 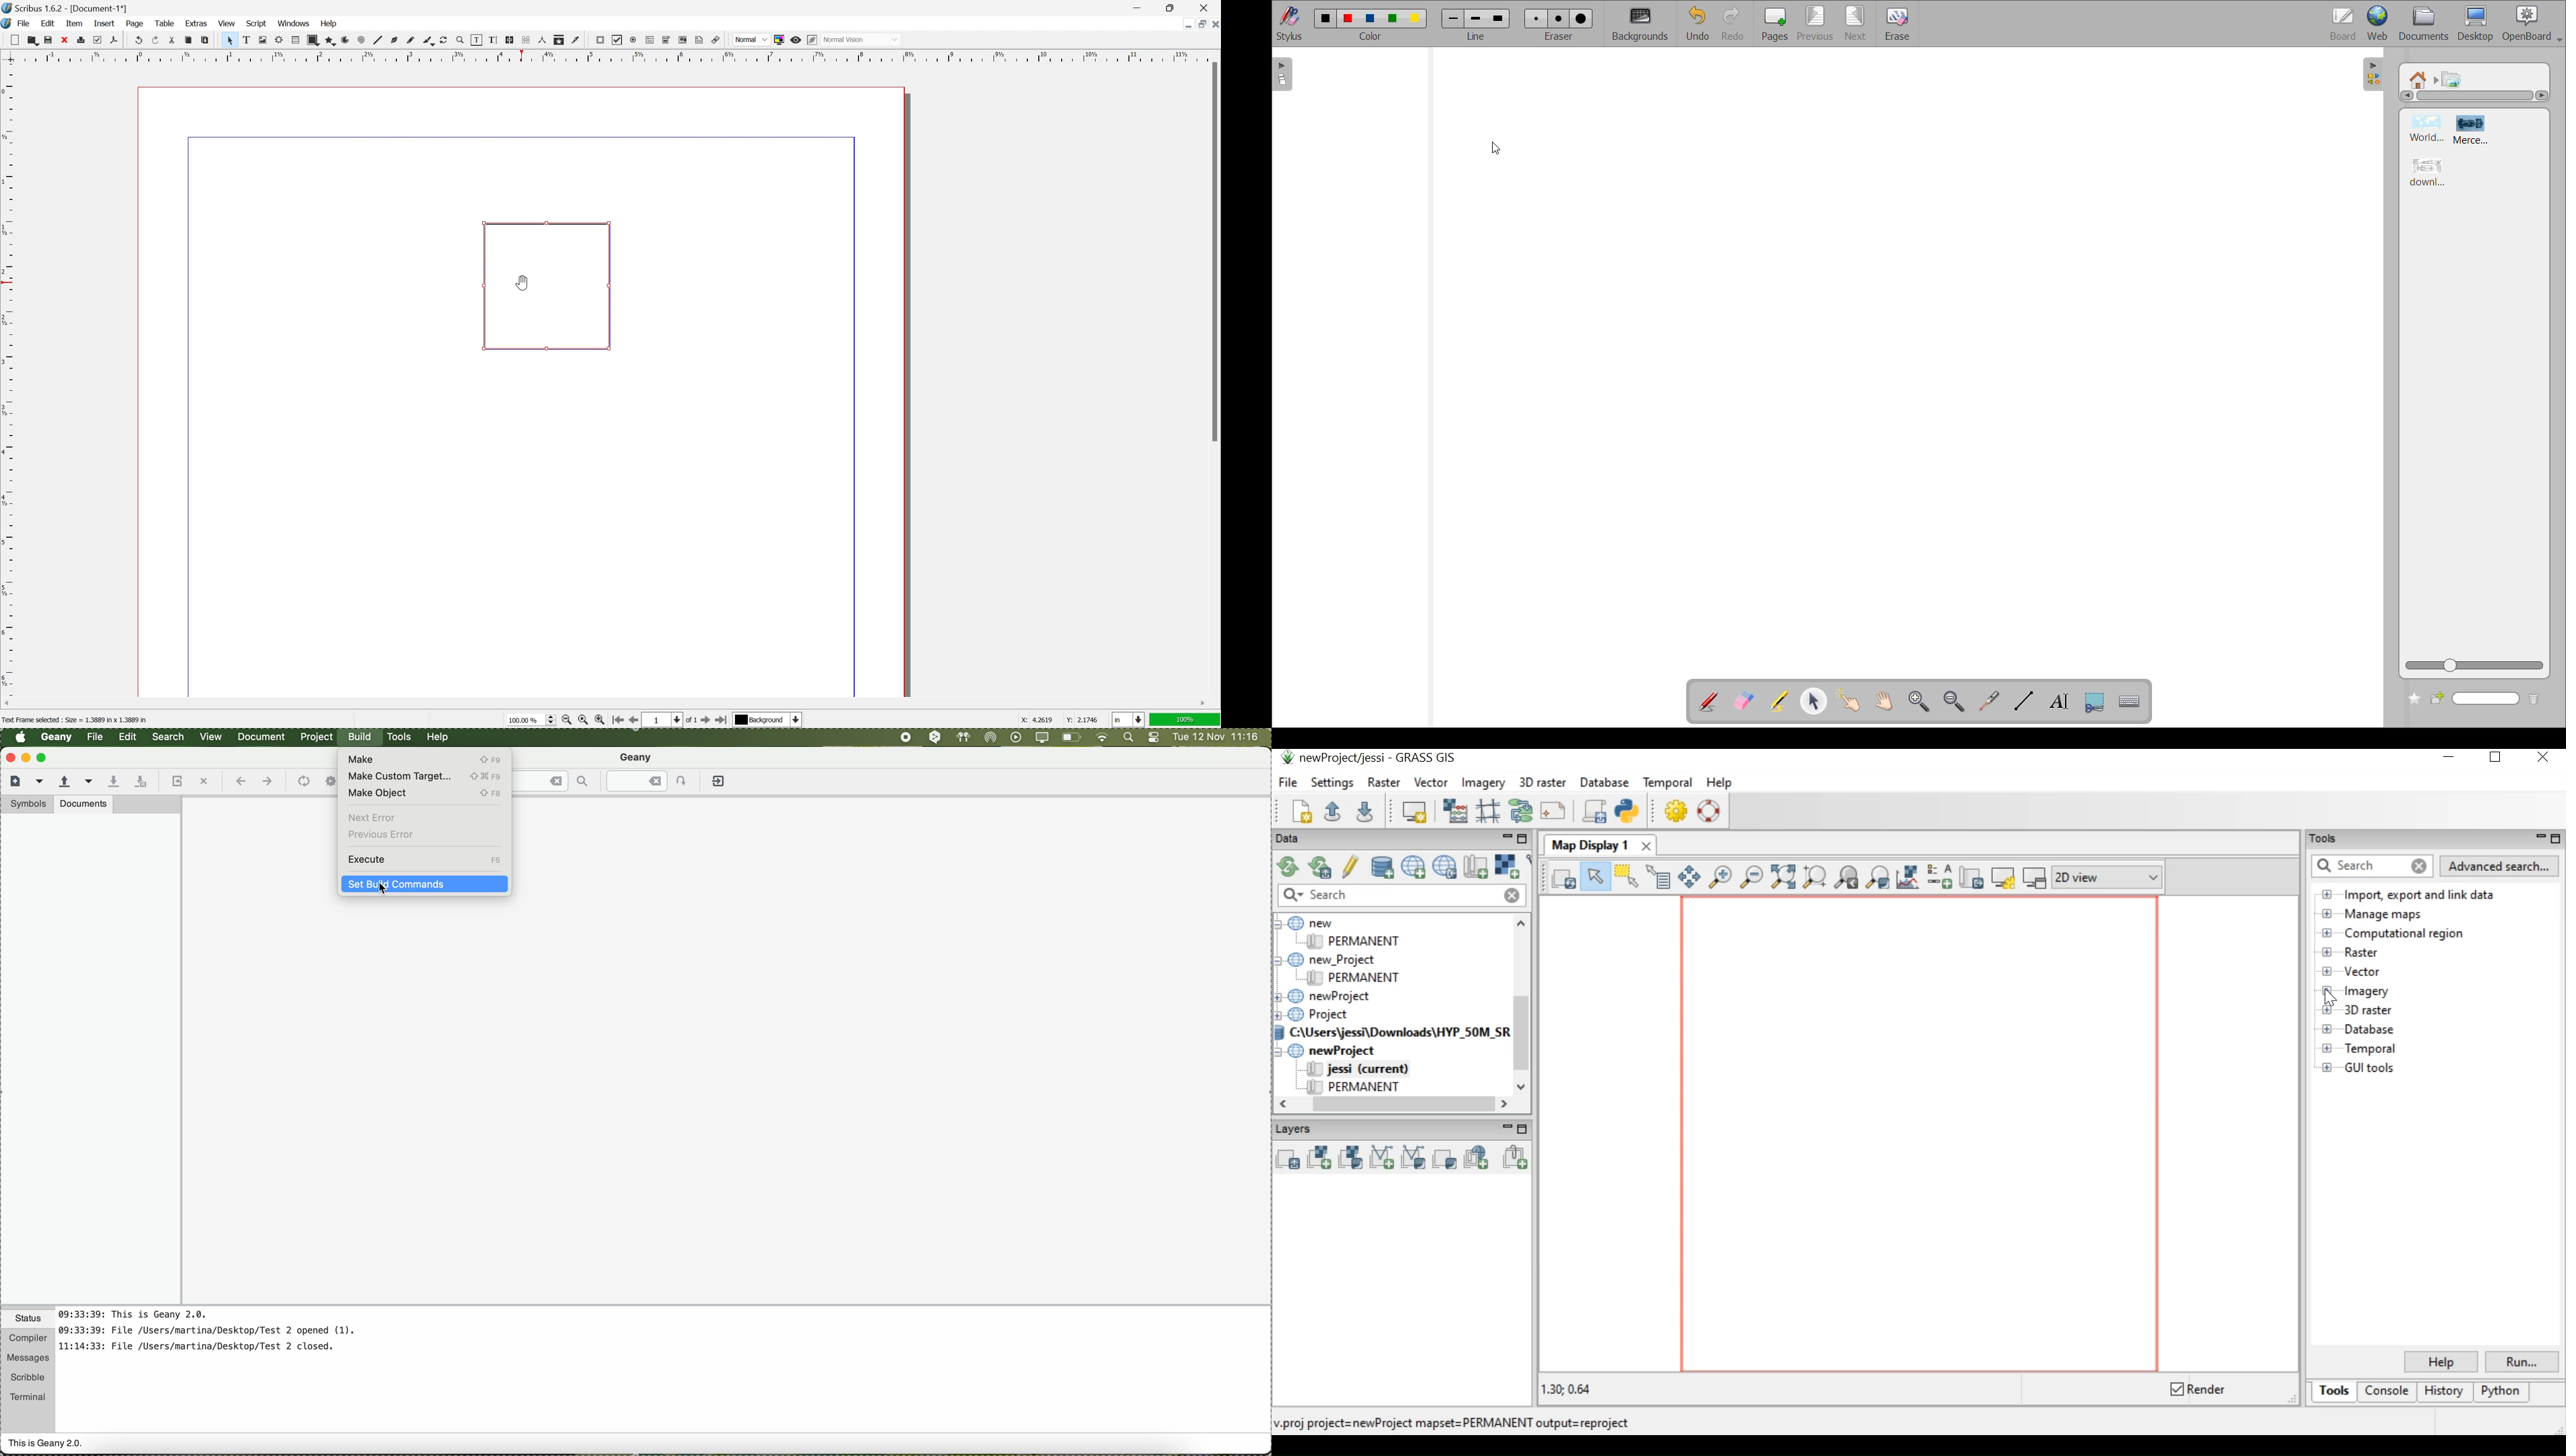 I want to click on zoom slider, so click(x=2472, y=665).